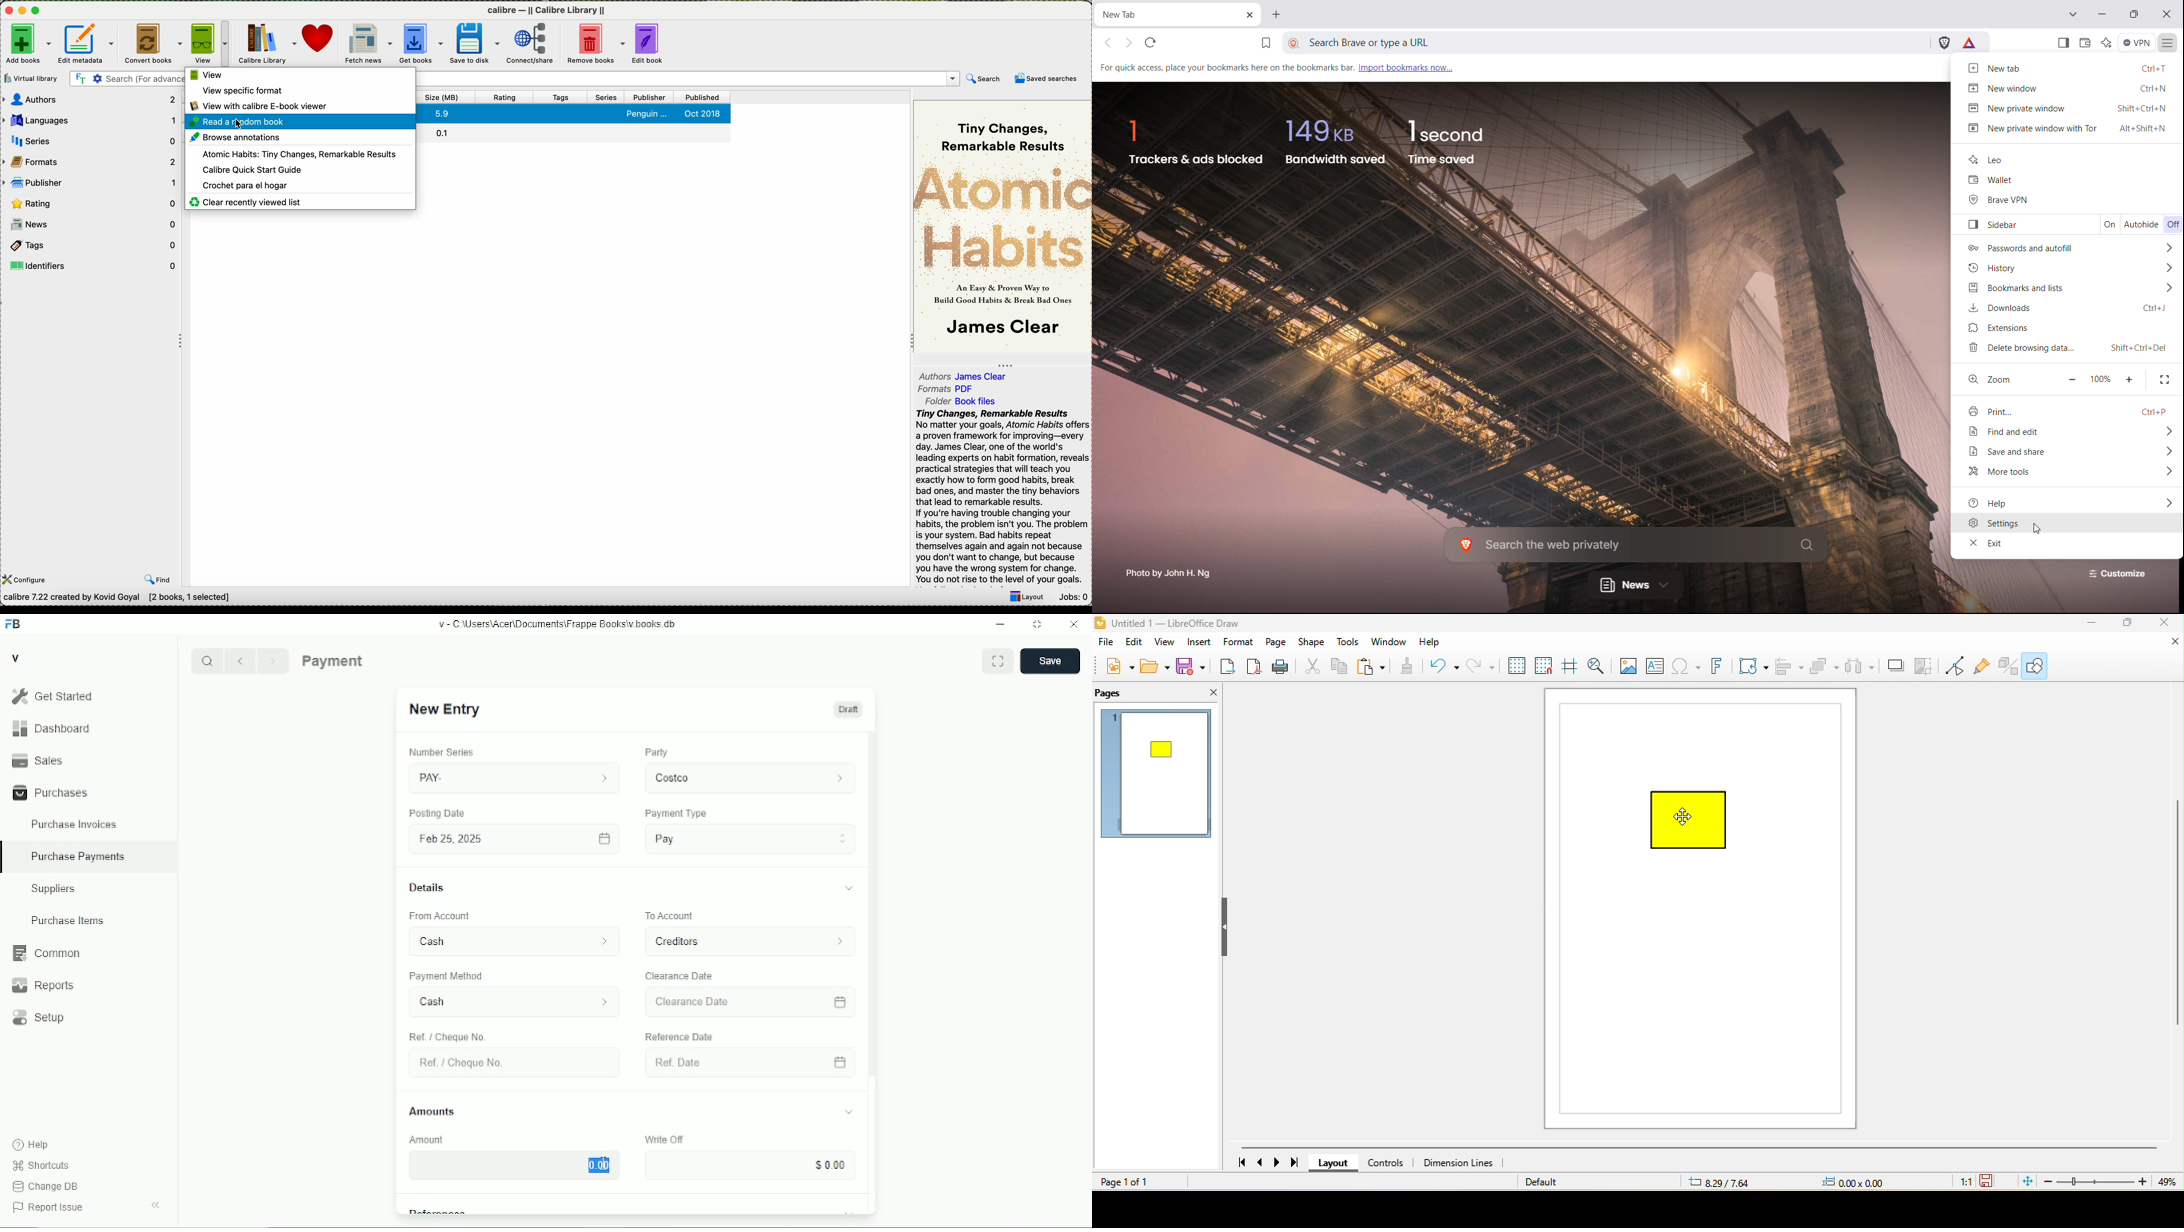  Describe the element at coordinates (93, 246) in the screenshot. I see `tags` at that location.